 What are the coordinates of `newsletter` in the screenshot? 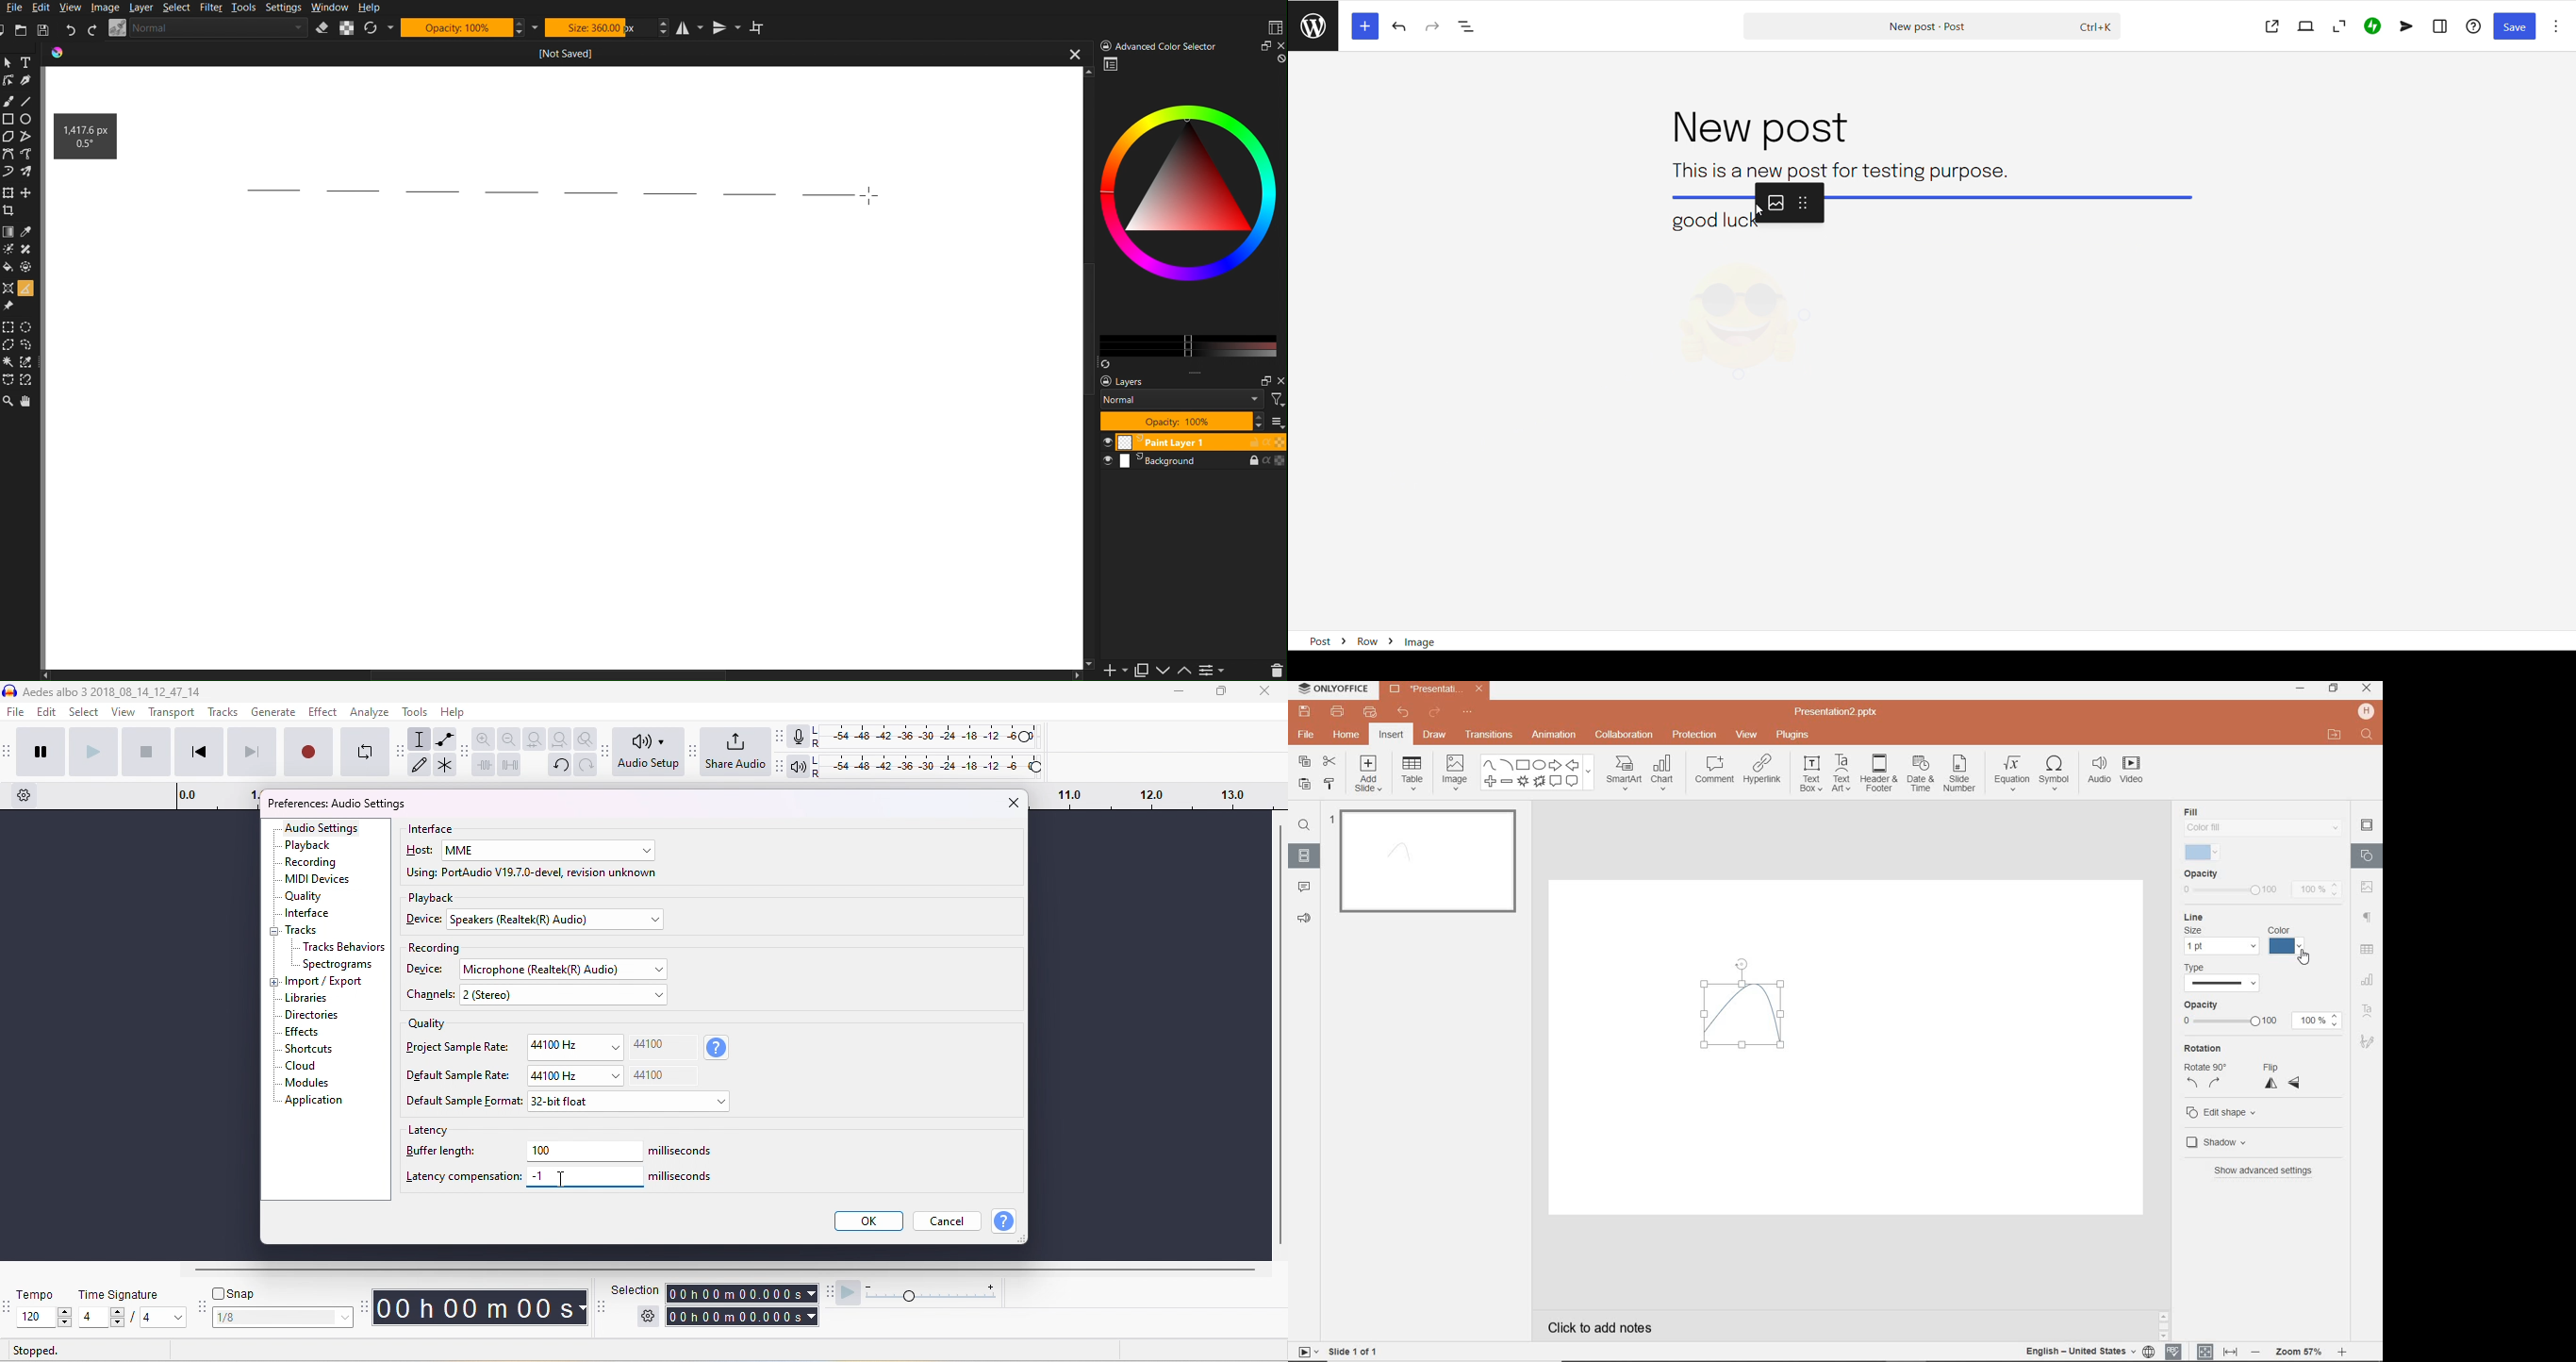 It's located at (2406, 26).